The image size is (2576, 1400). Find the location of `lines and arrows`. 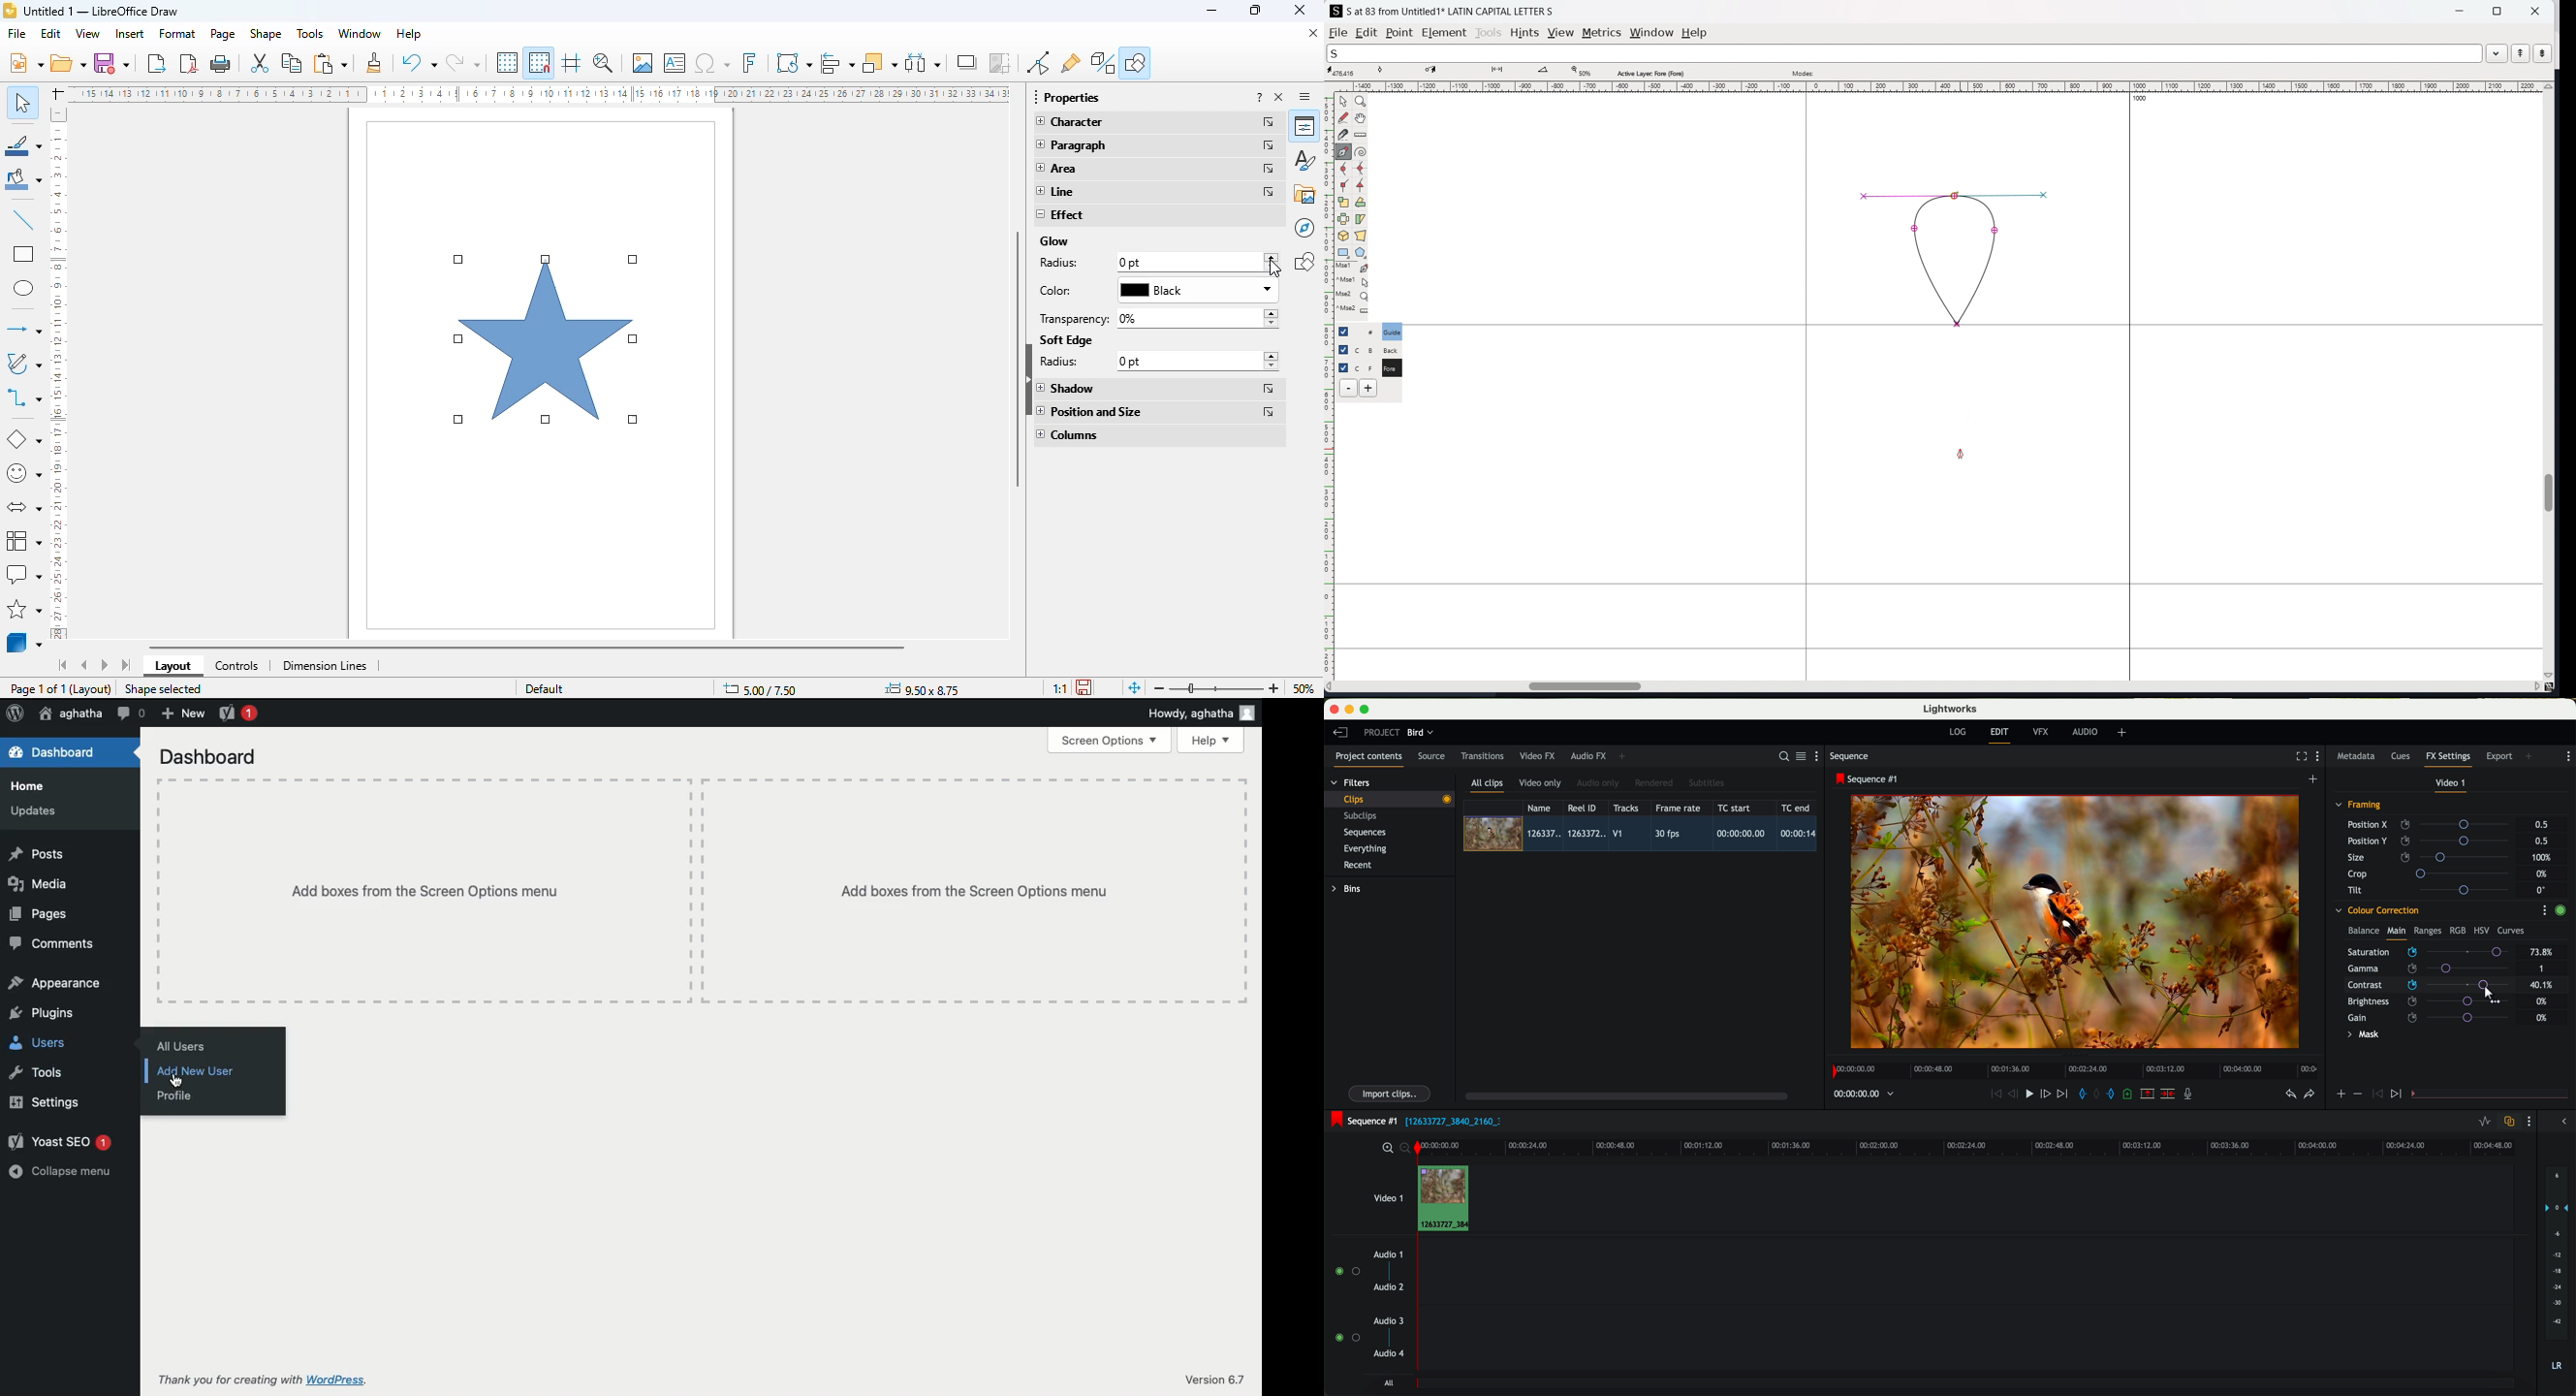

lines and arrows is located at coordinates (23, 330).